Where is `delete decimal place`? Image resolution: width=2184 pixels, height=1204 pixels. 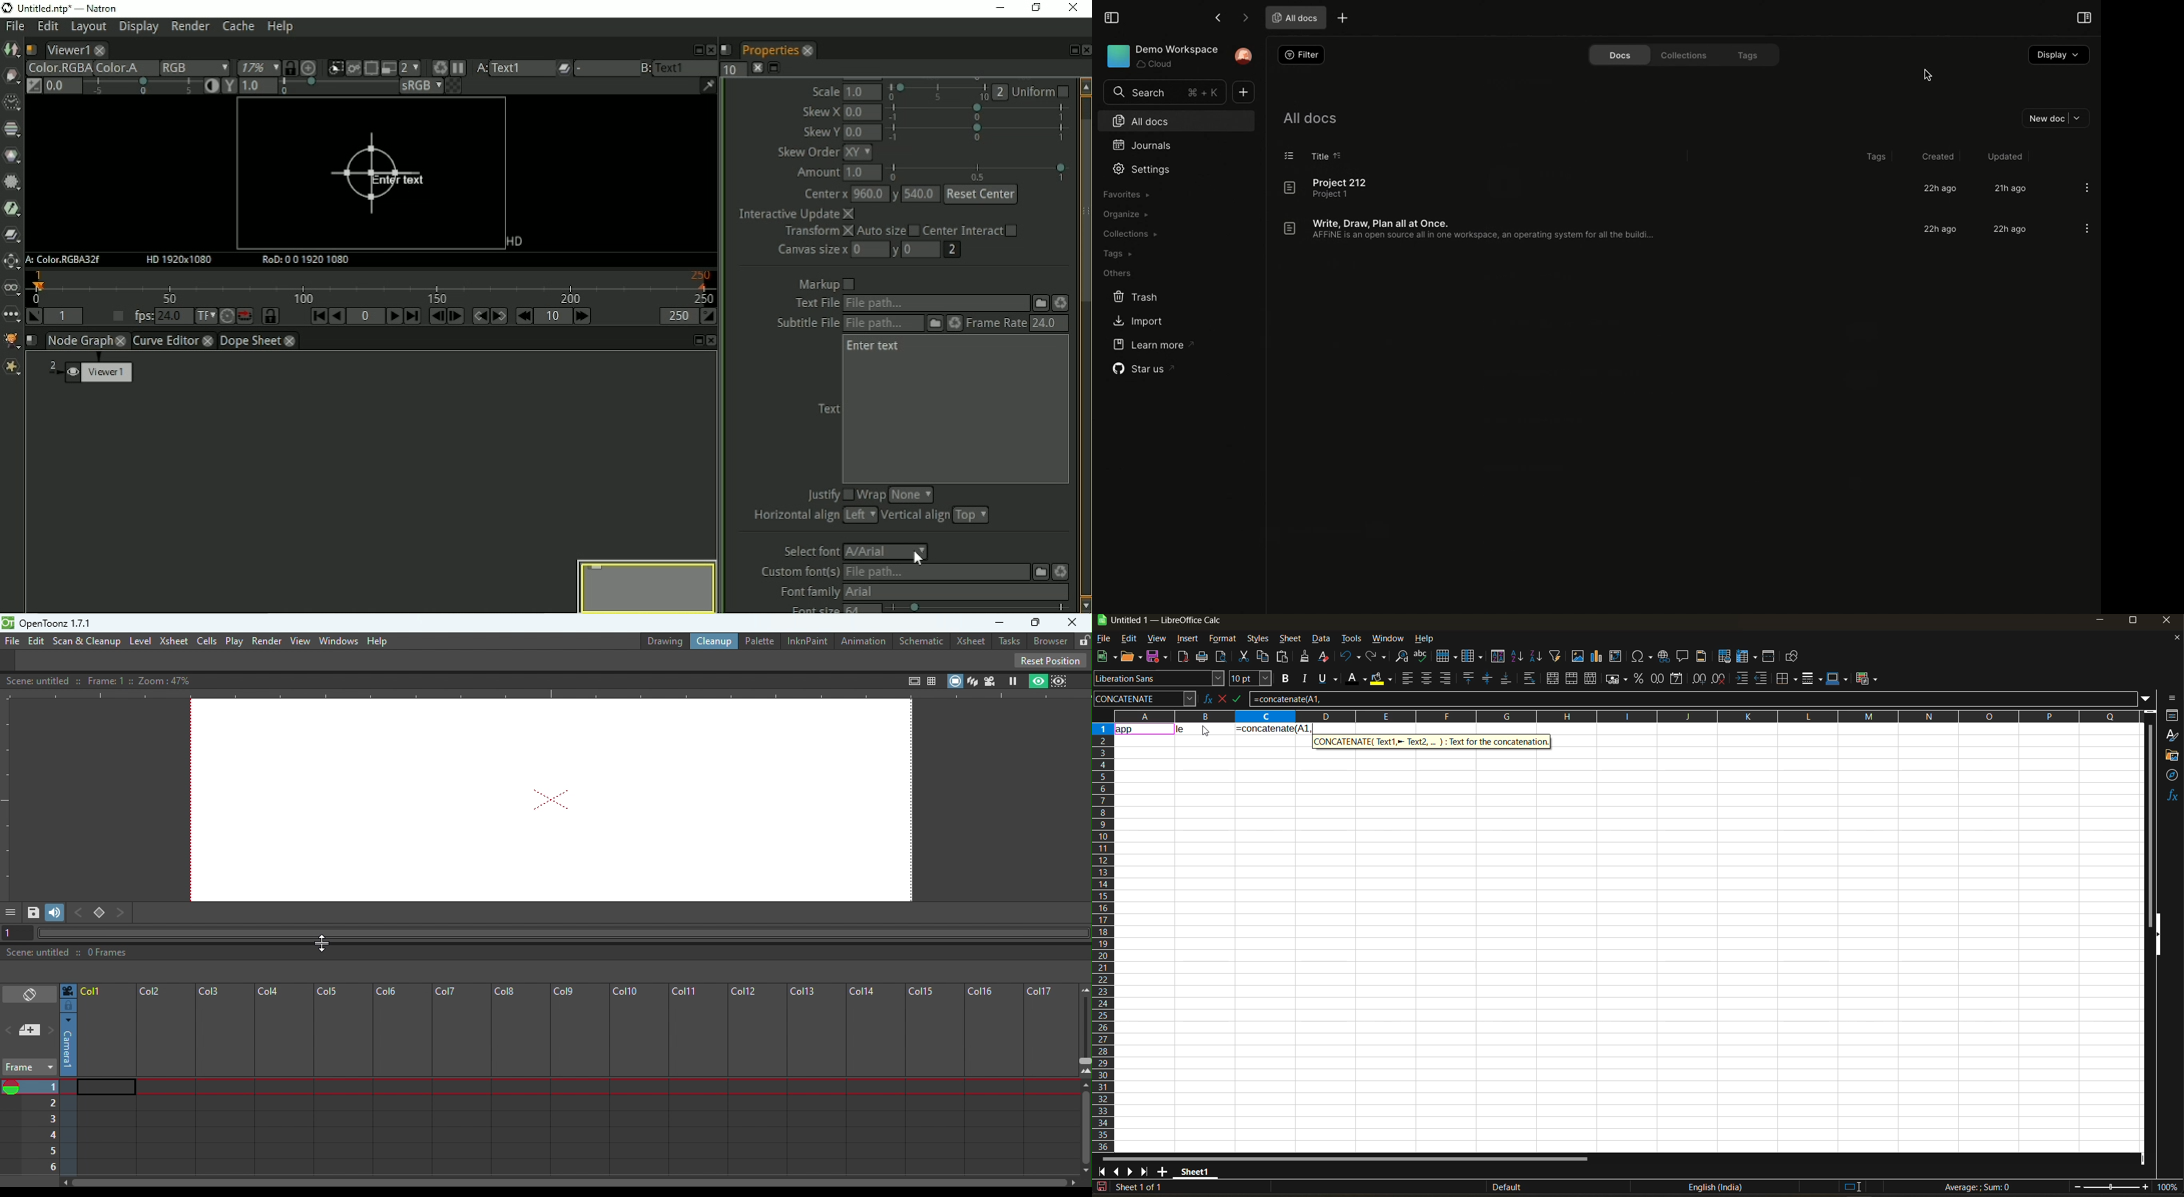 delete decimal place is located at coordinates (1719, 679).